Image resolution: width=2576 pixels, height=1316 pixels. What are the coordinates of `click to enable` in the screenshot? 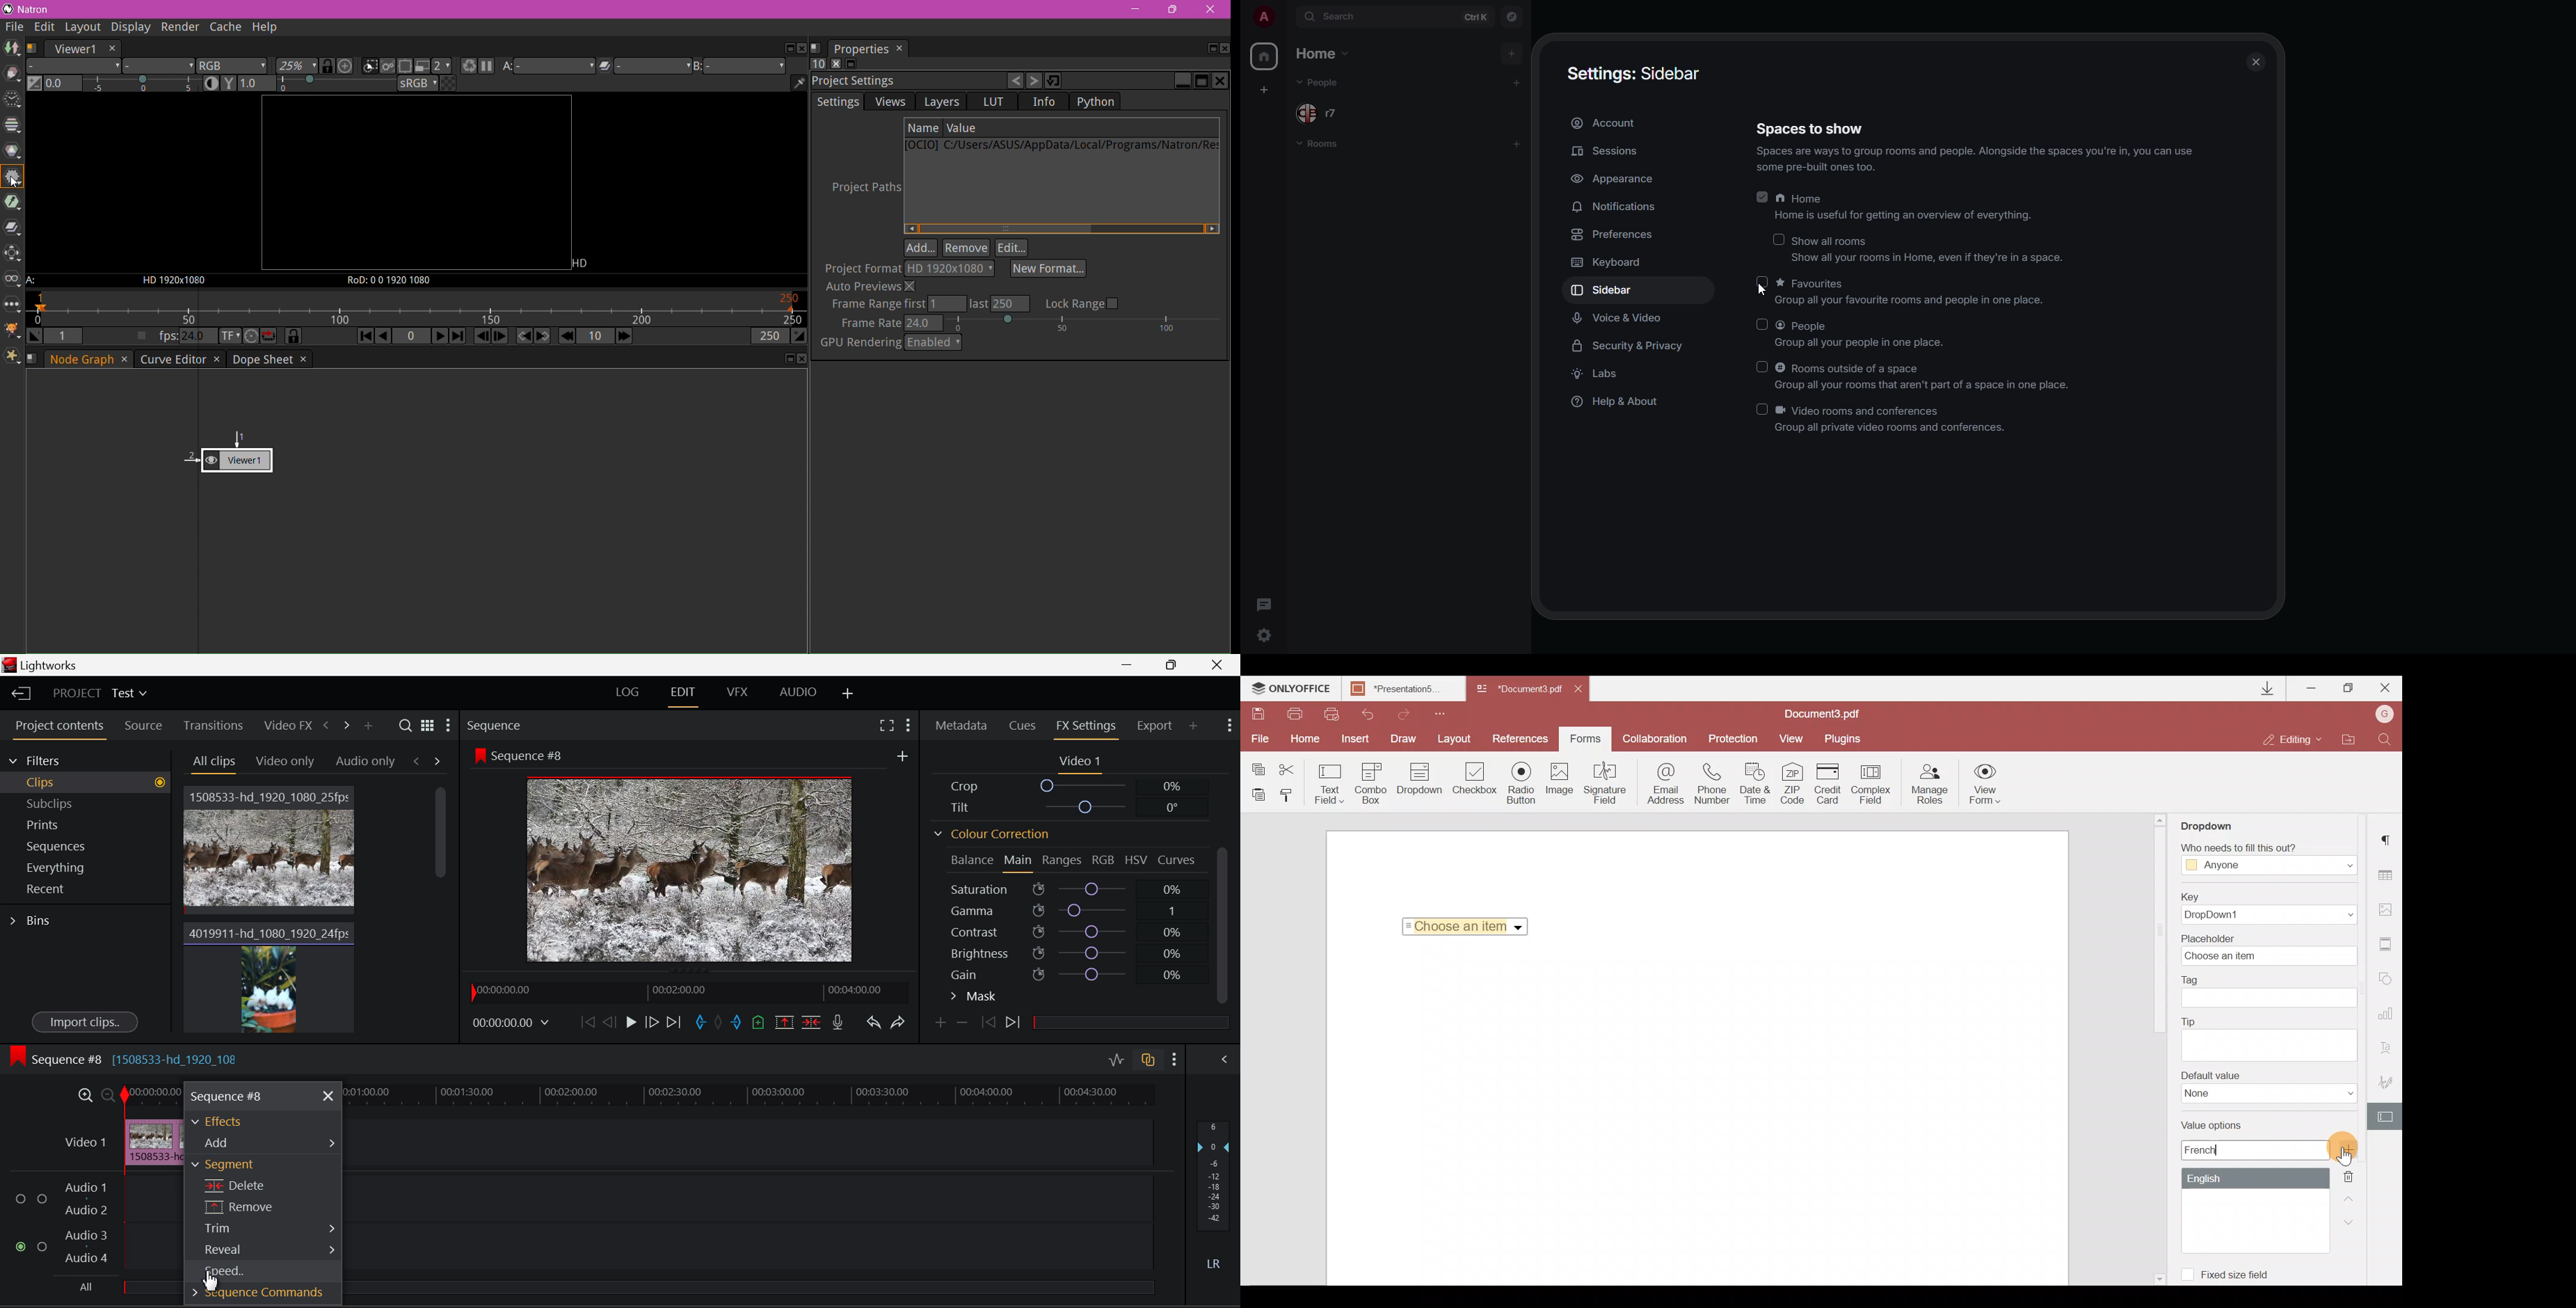 It's located at (1763, 367).